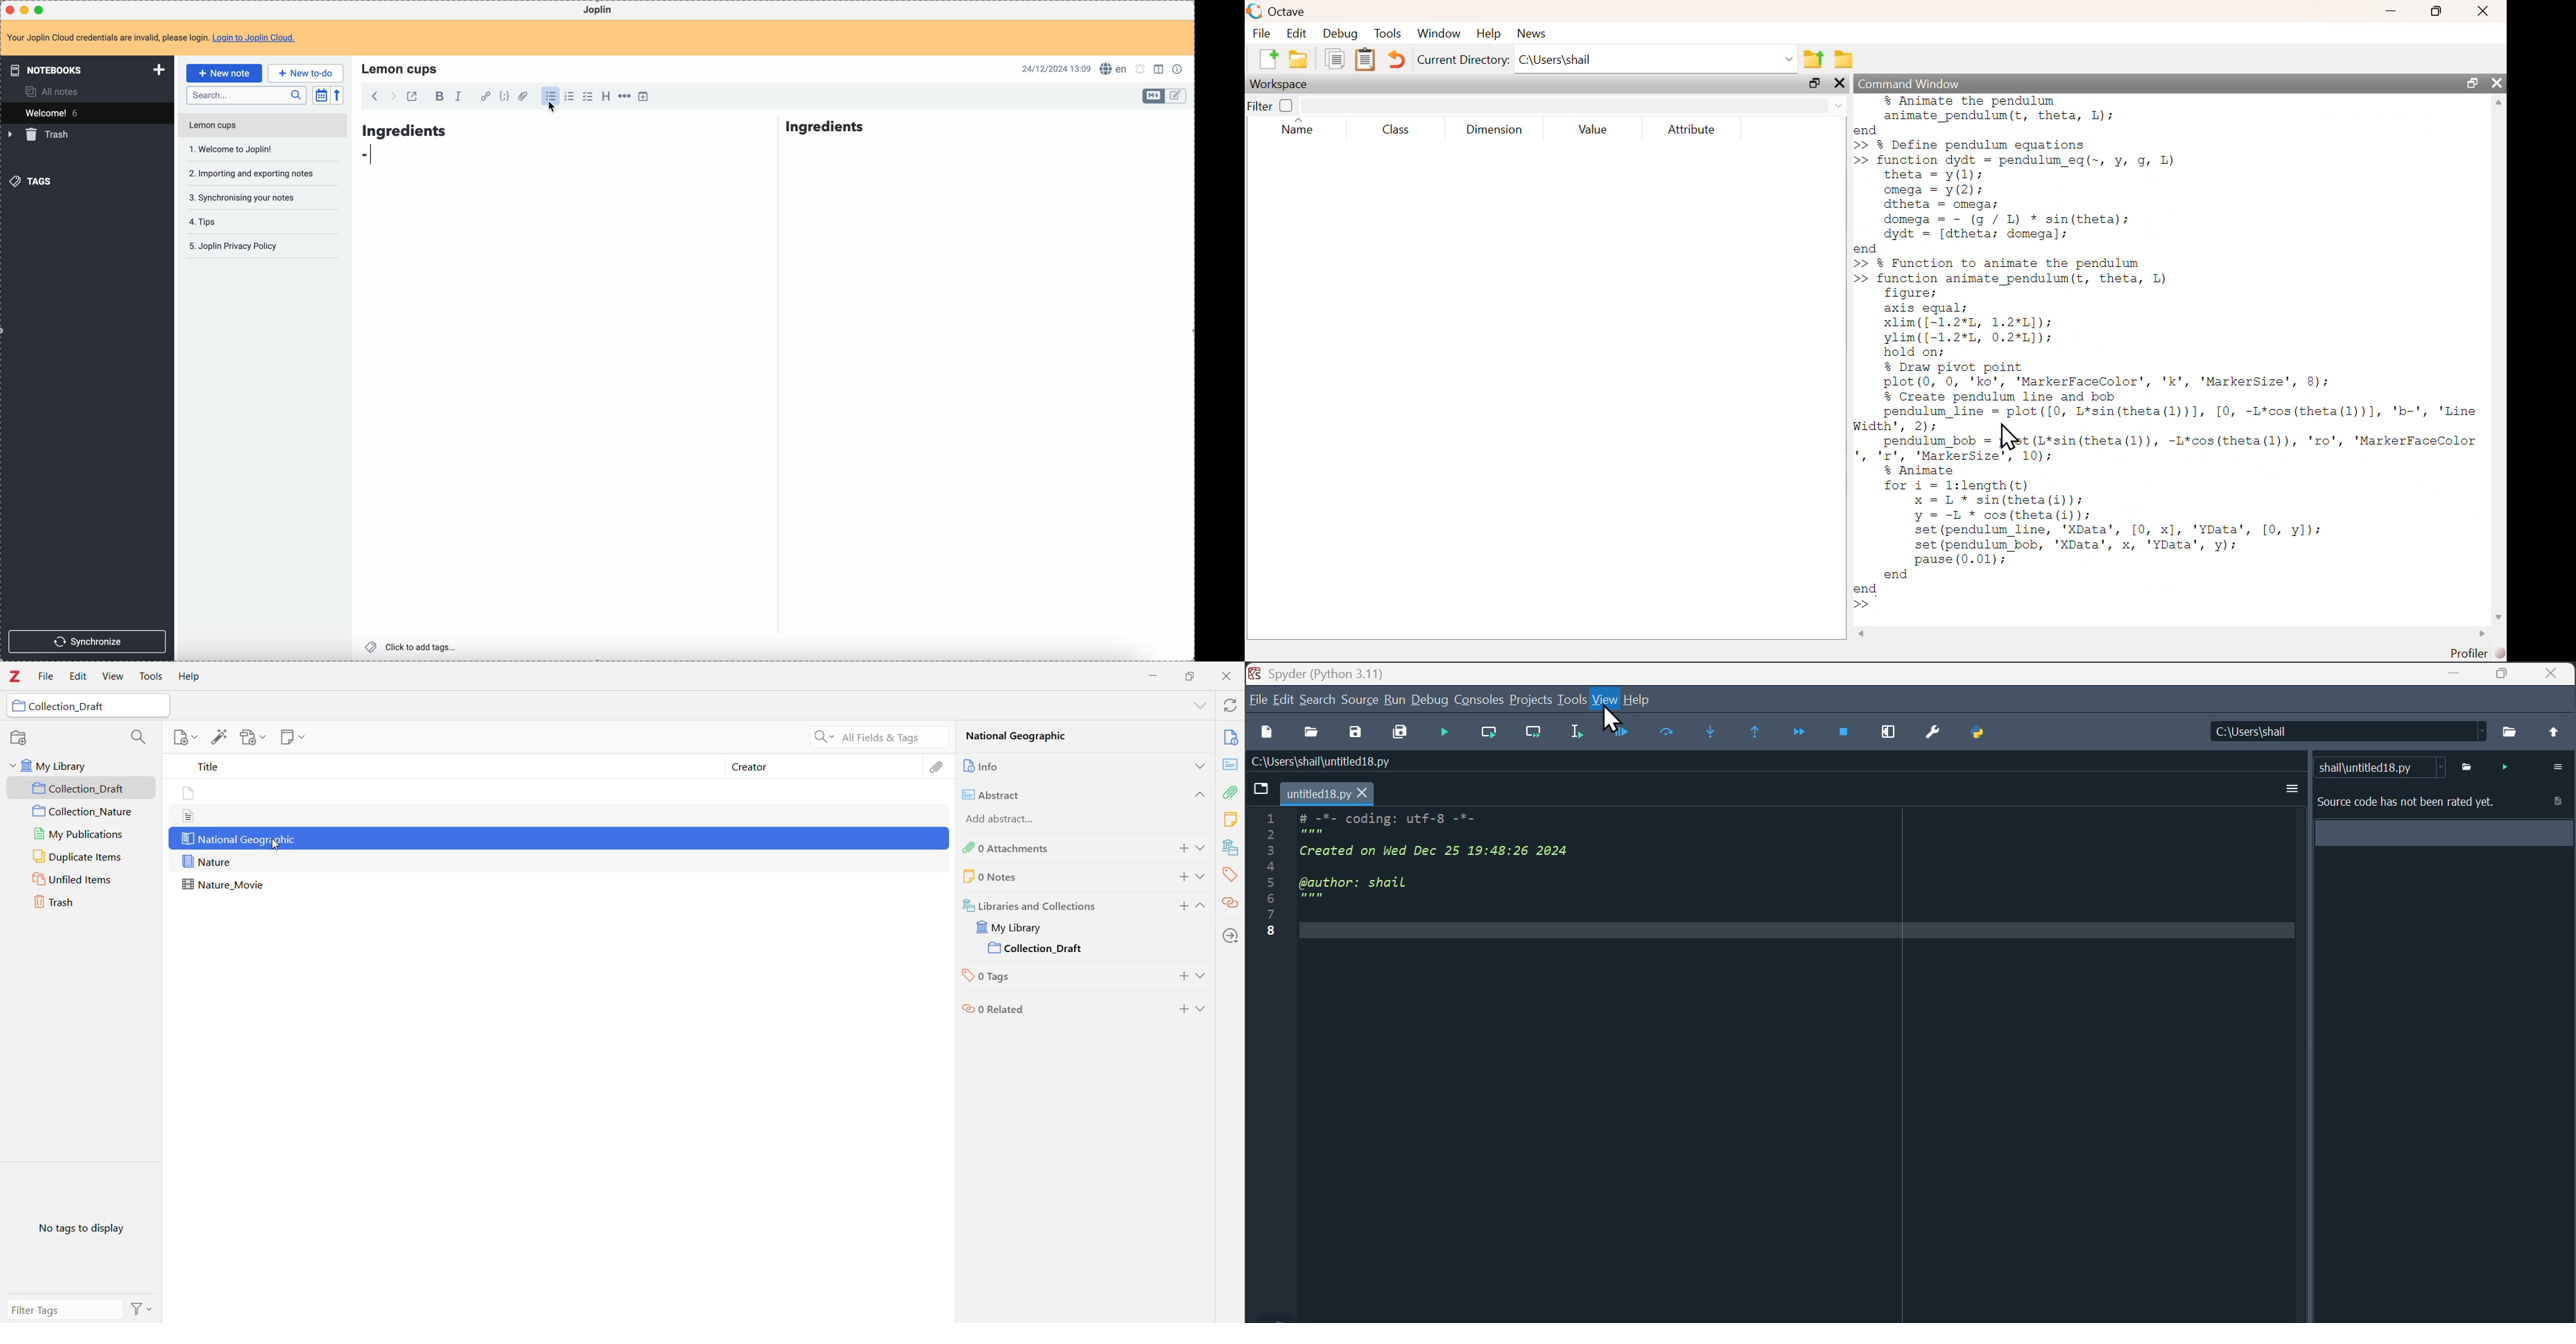  Describe the element at coordinates (1198, 794) in the screenshot. I see `Collapse Section` at that location.